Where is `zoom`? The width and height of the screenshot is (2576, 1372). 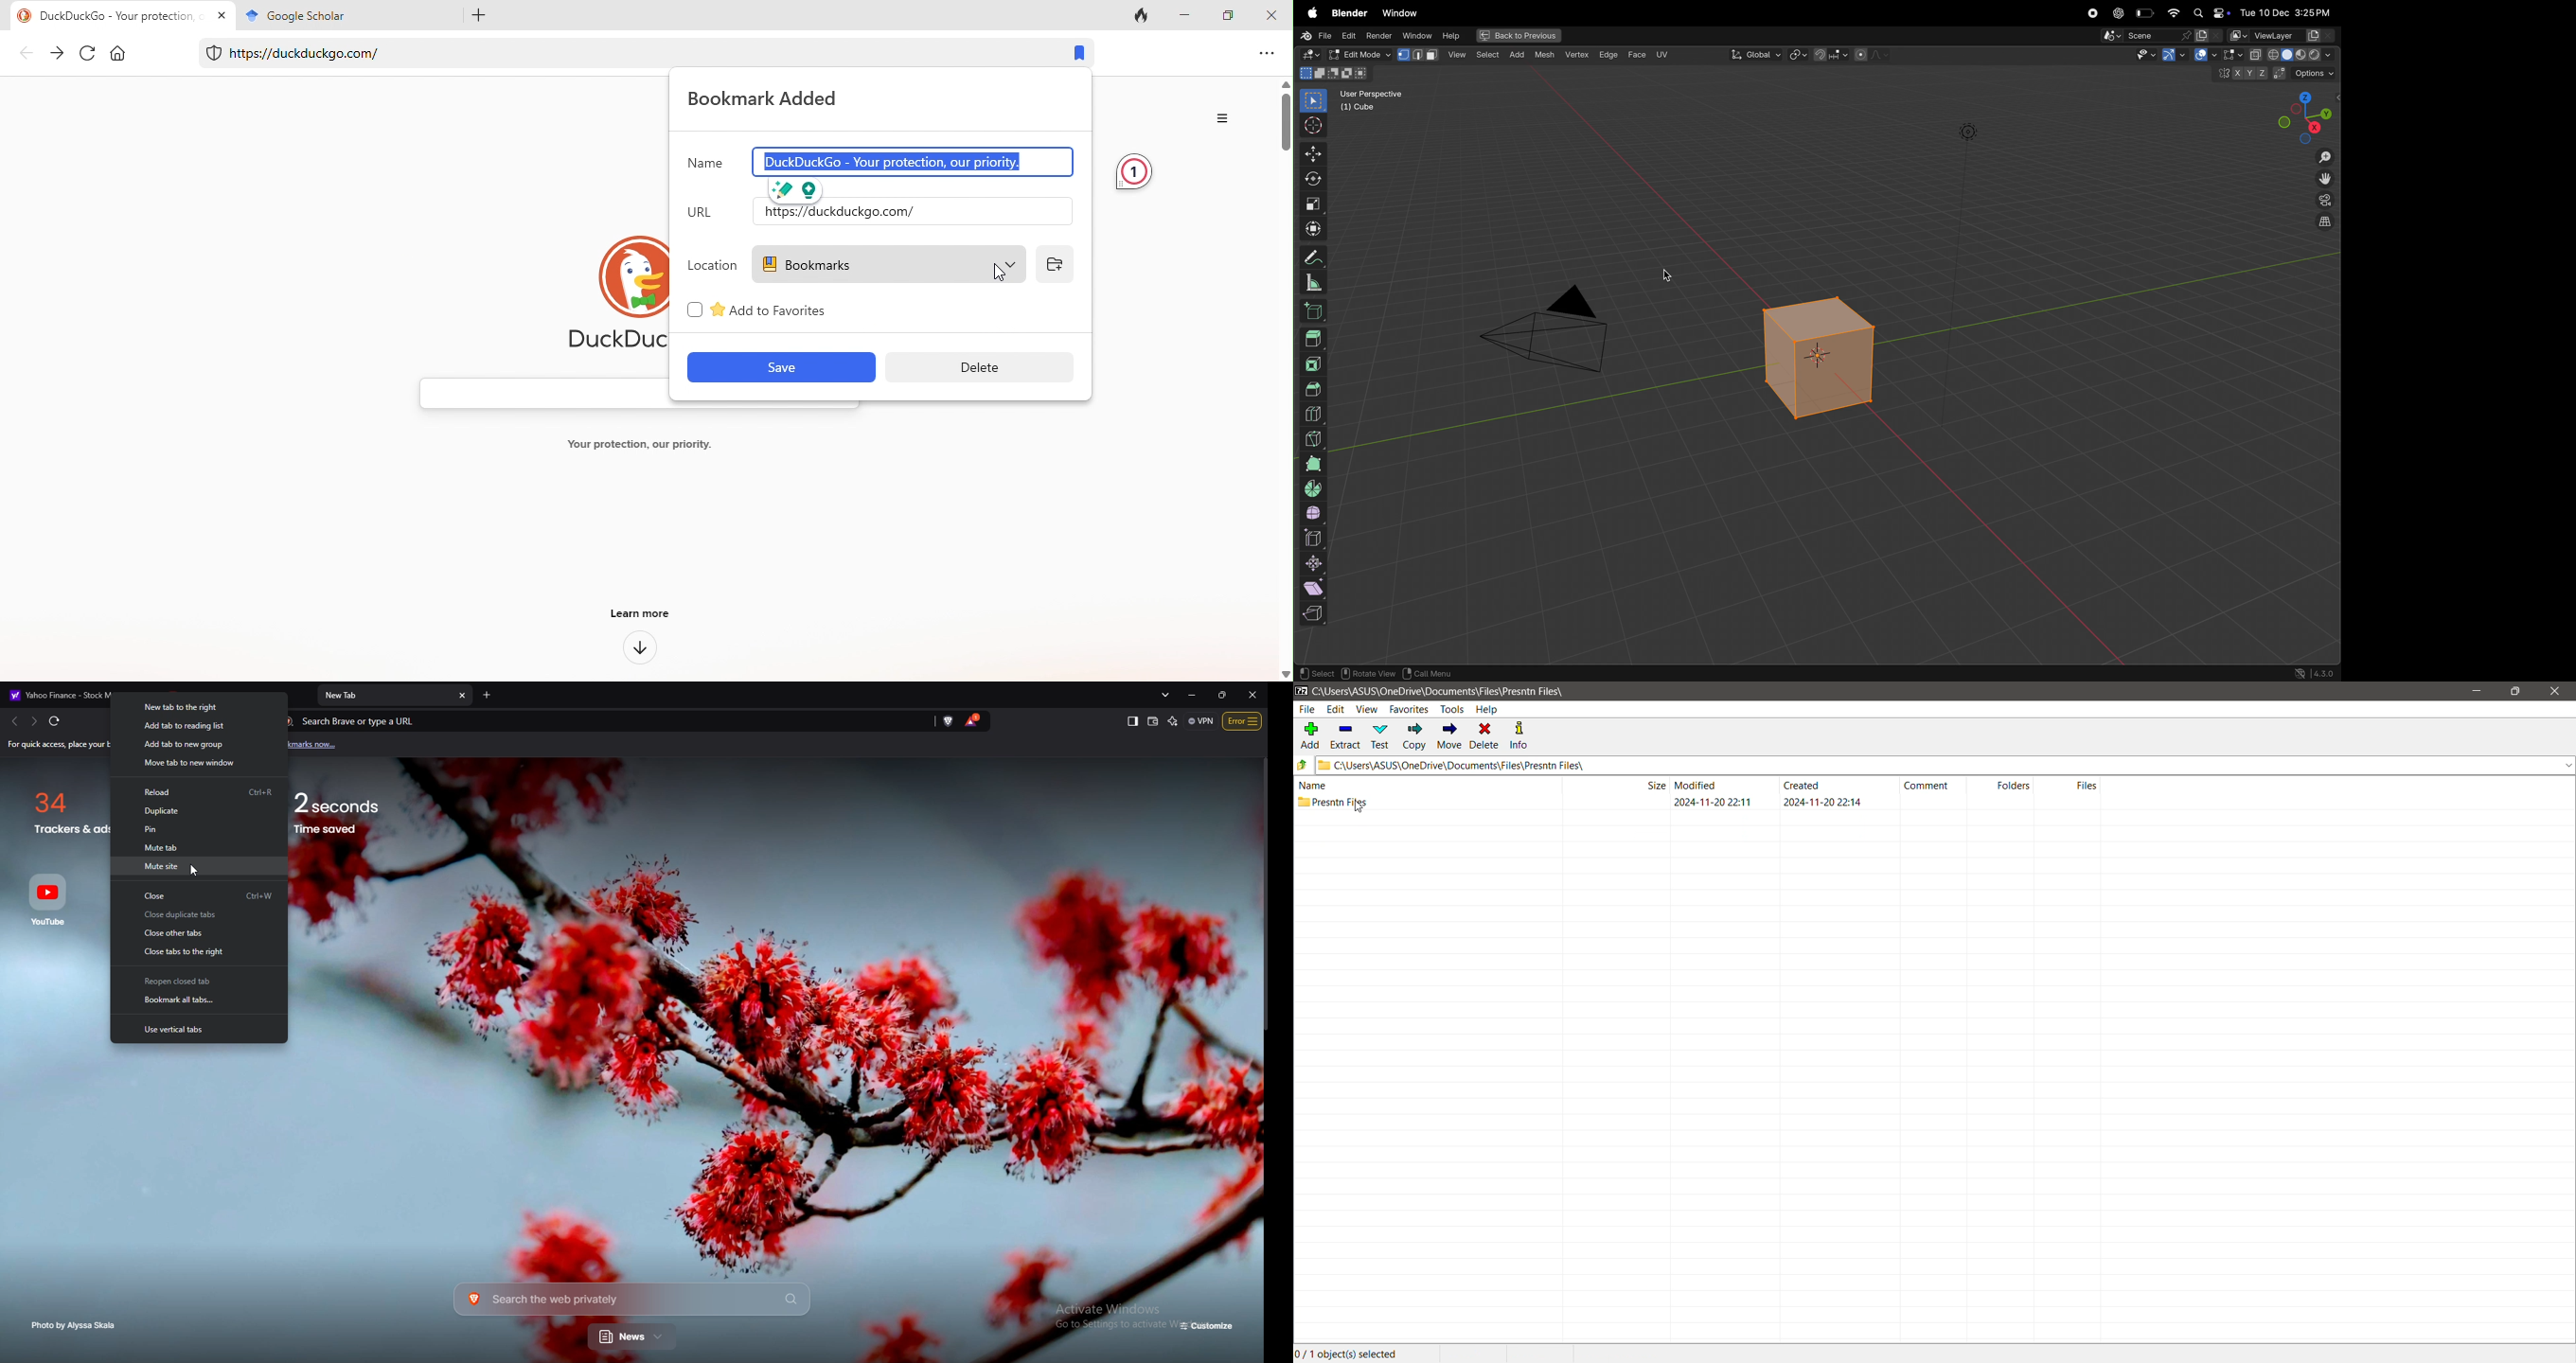
zoom is located at coordinates (2323, 158).